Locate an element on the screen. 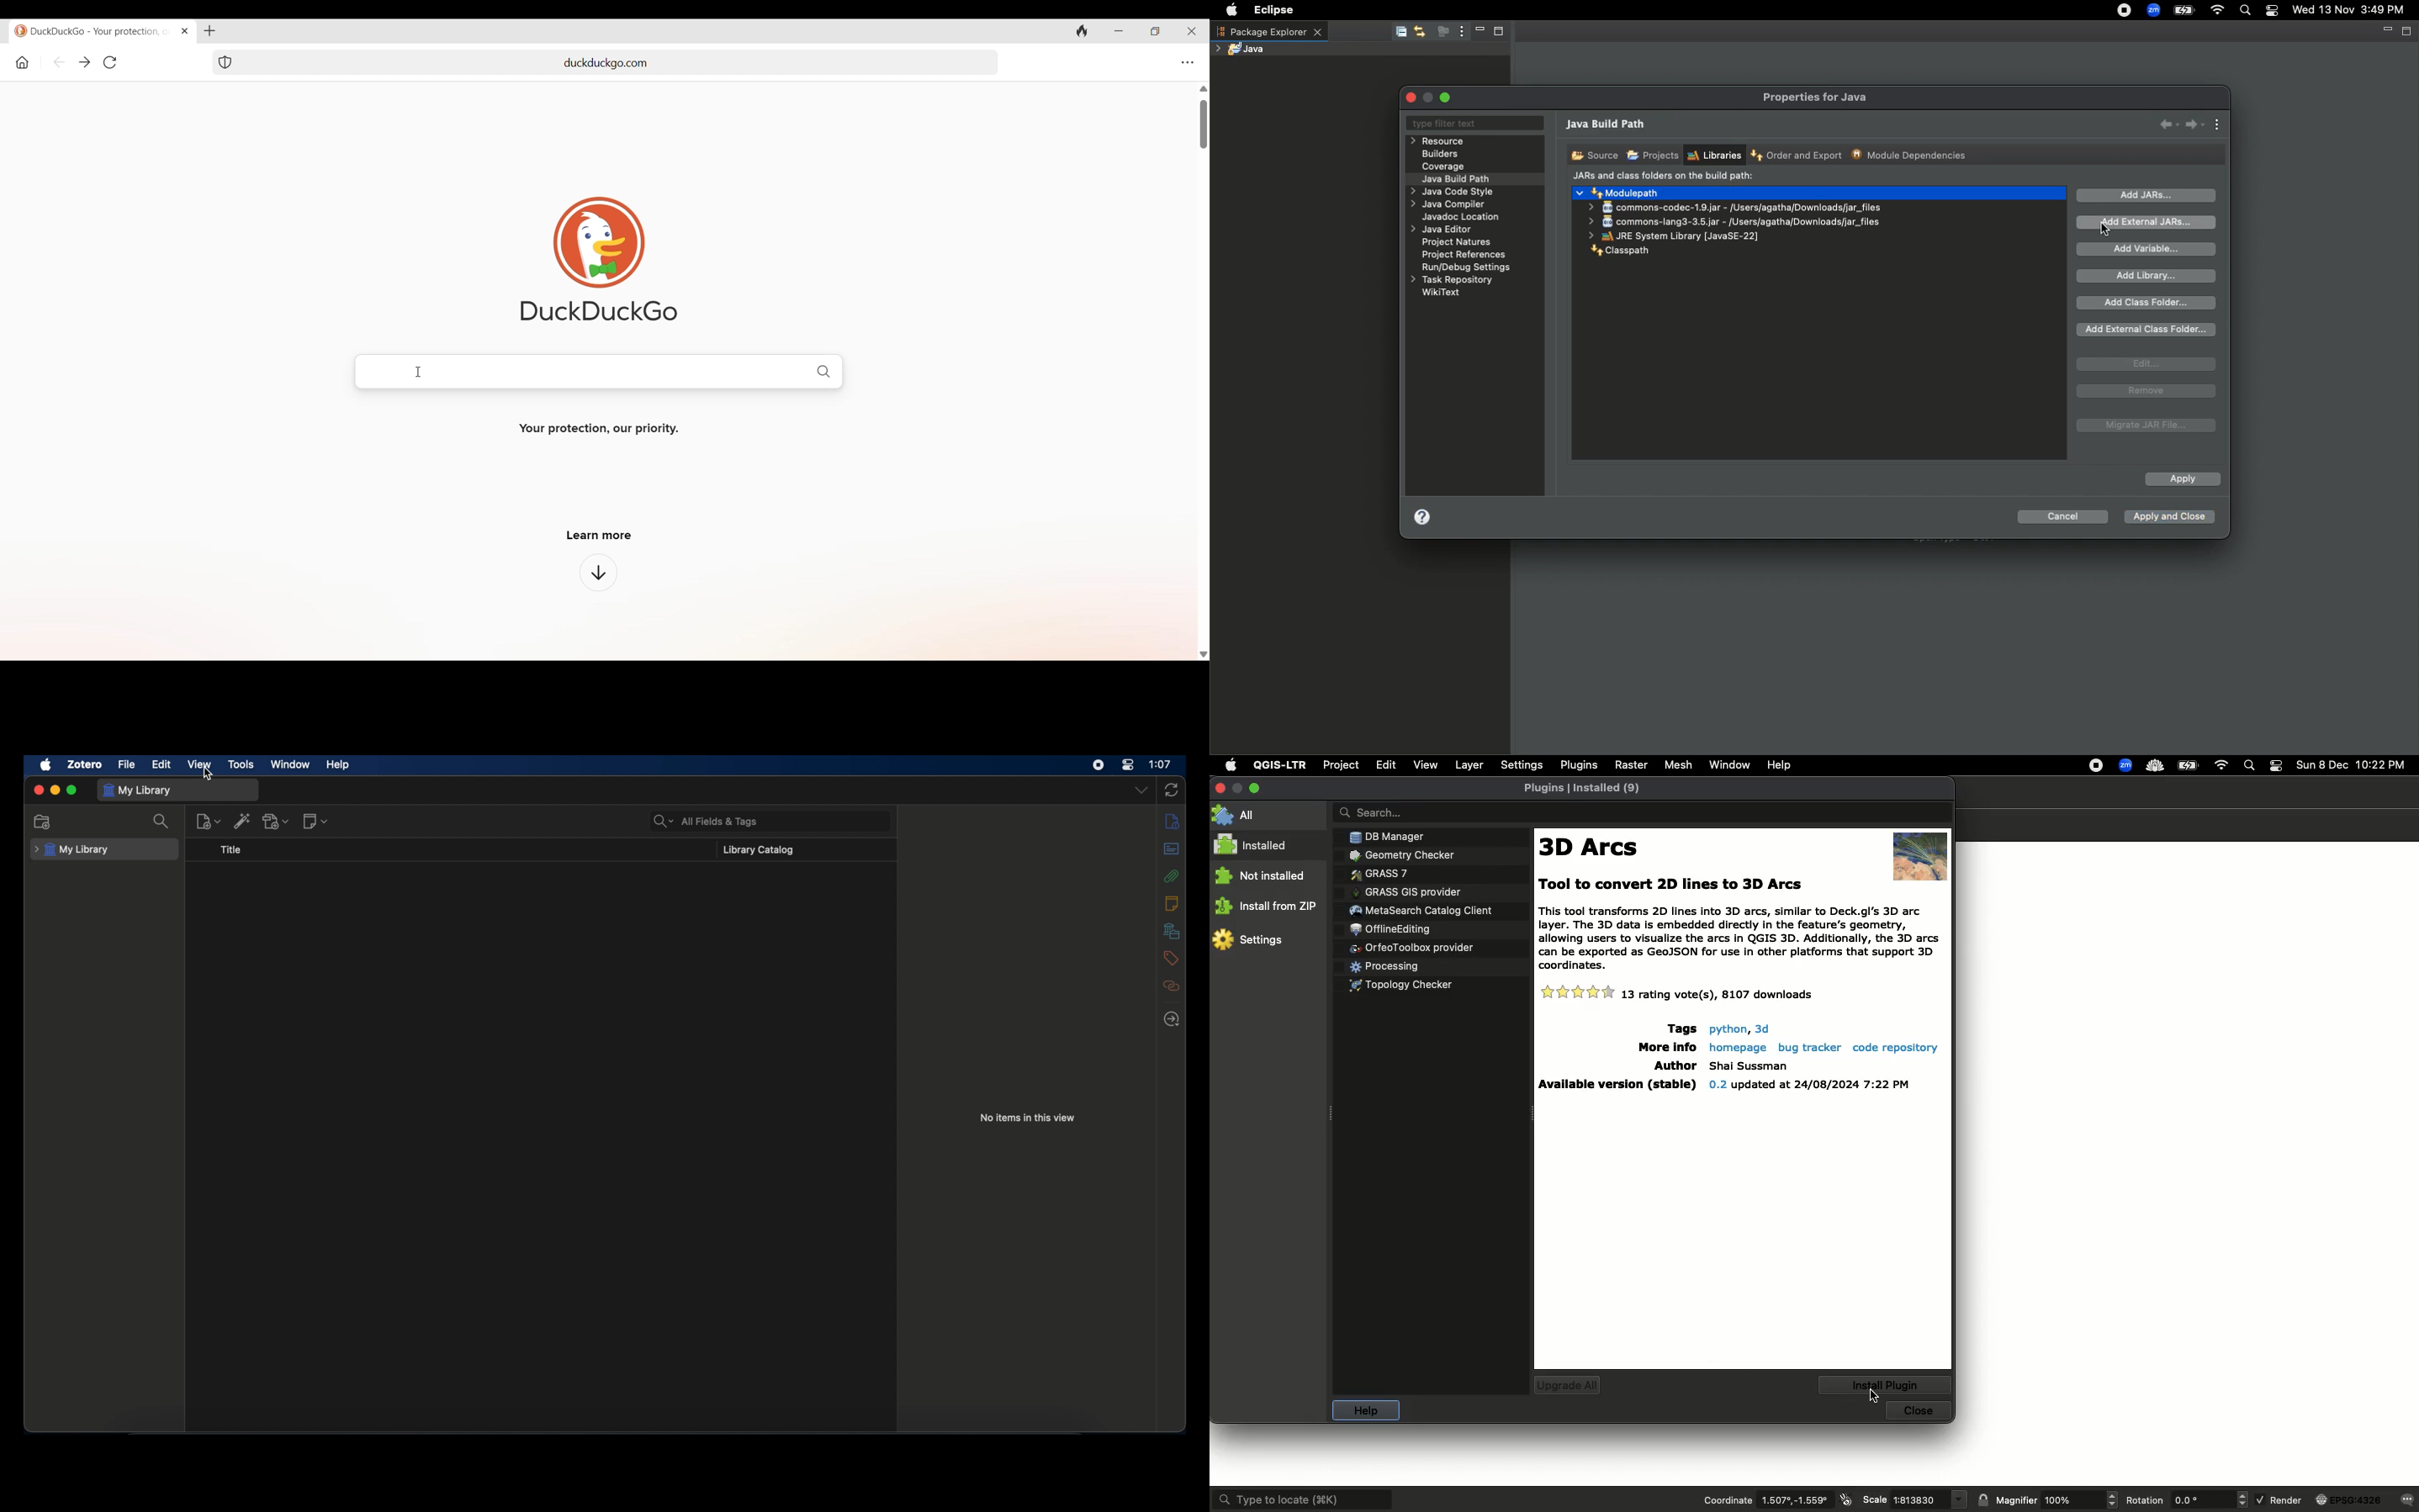 The width and height of the screenshot is (2436, 1512). help is located at coordinates (339, 765).